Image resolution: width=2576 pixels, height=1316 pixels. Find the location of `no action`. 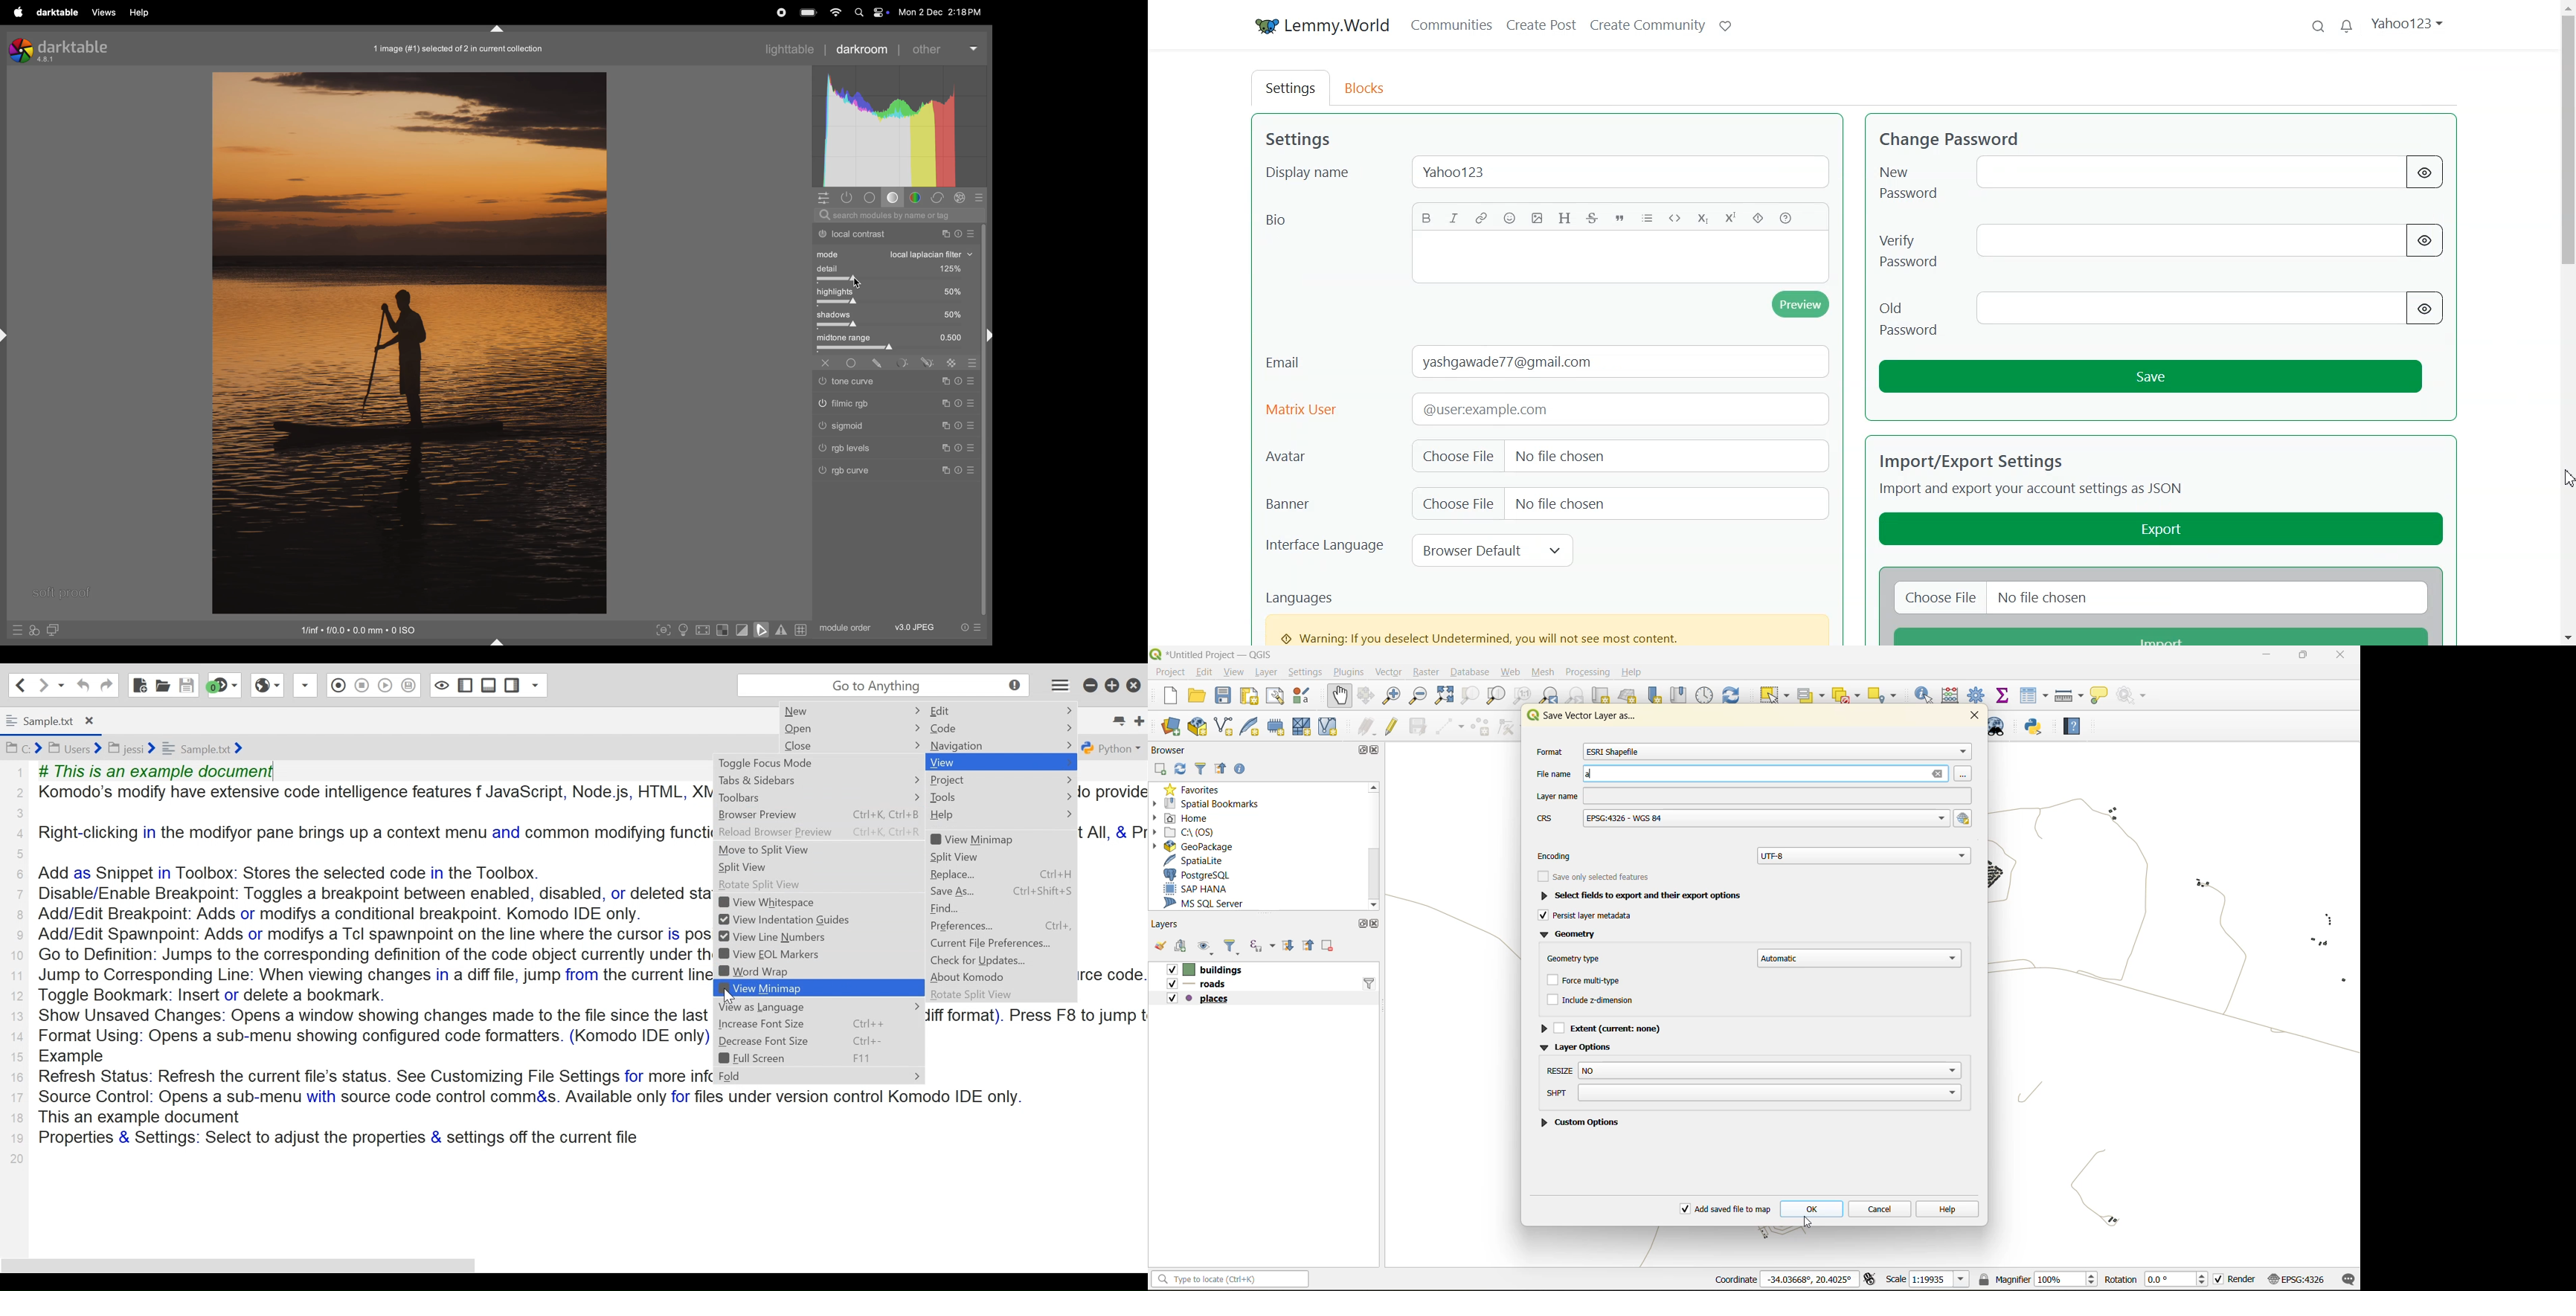

no action is located at coordinates (2137, 696).